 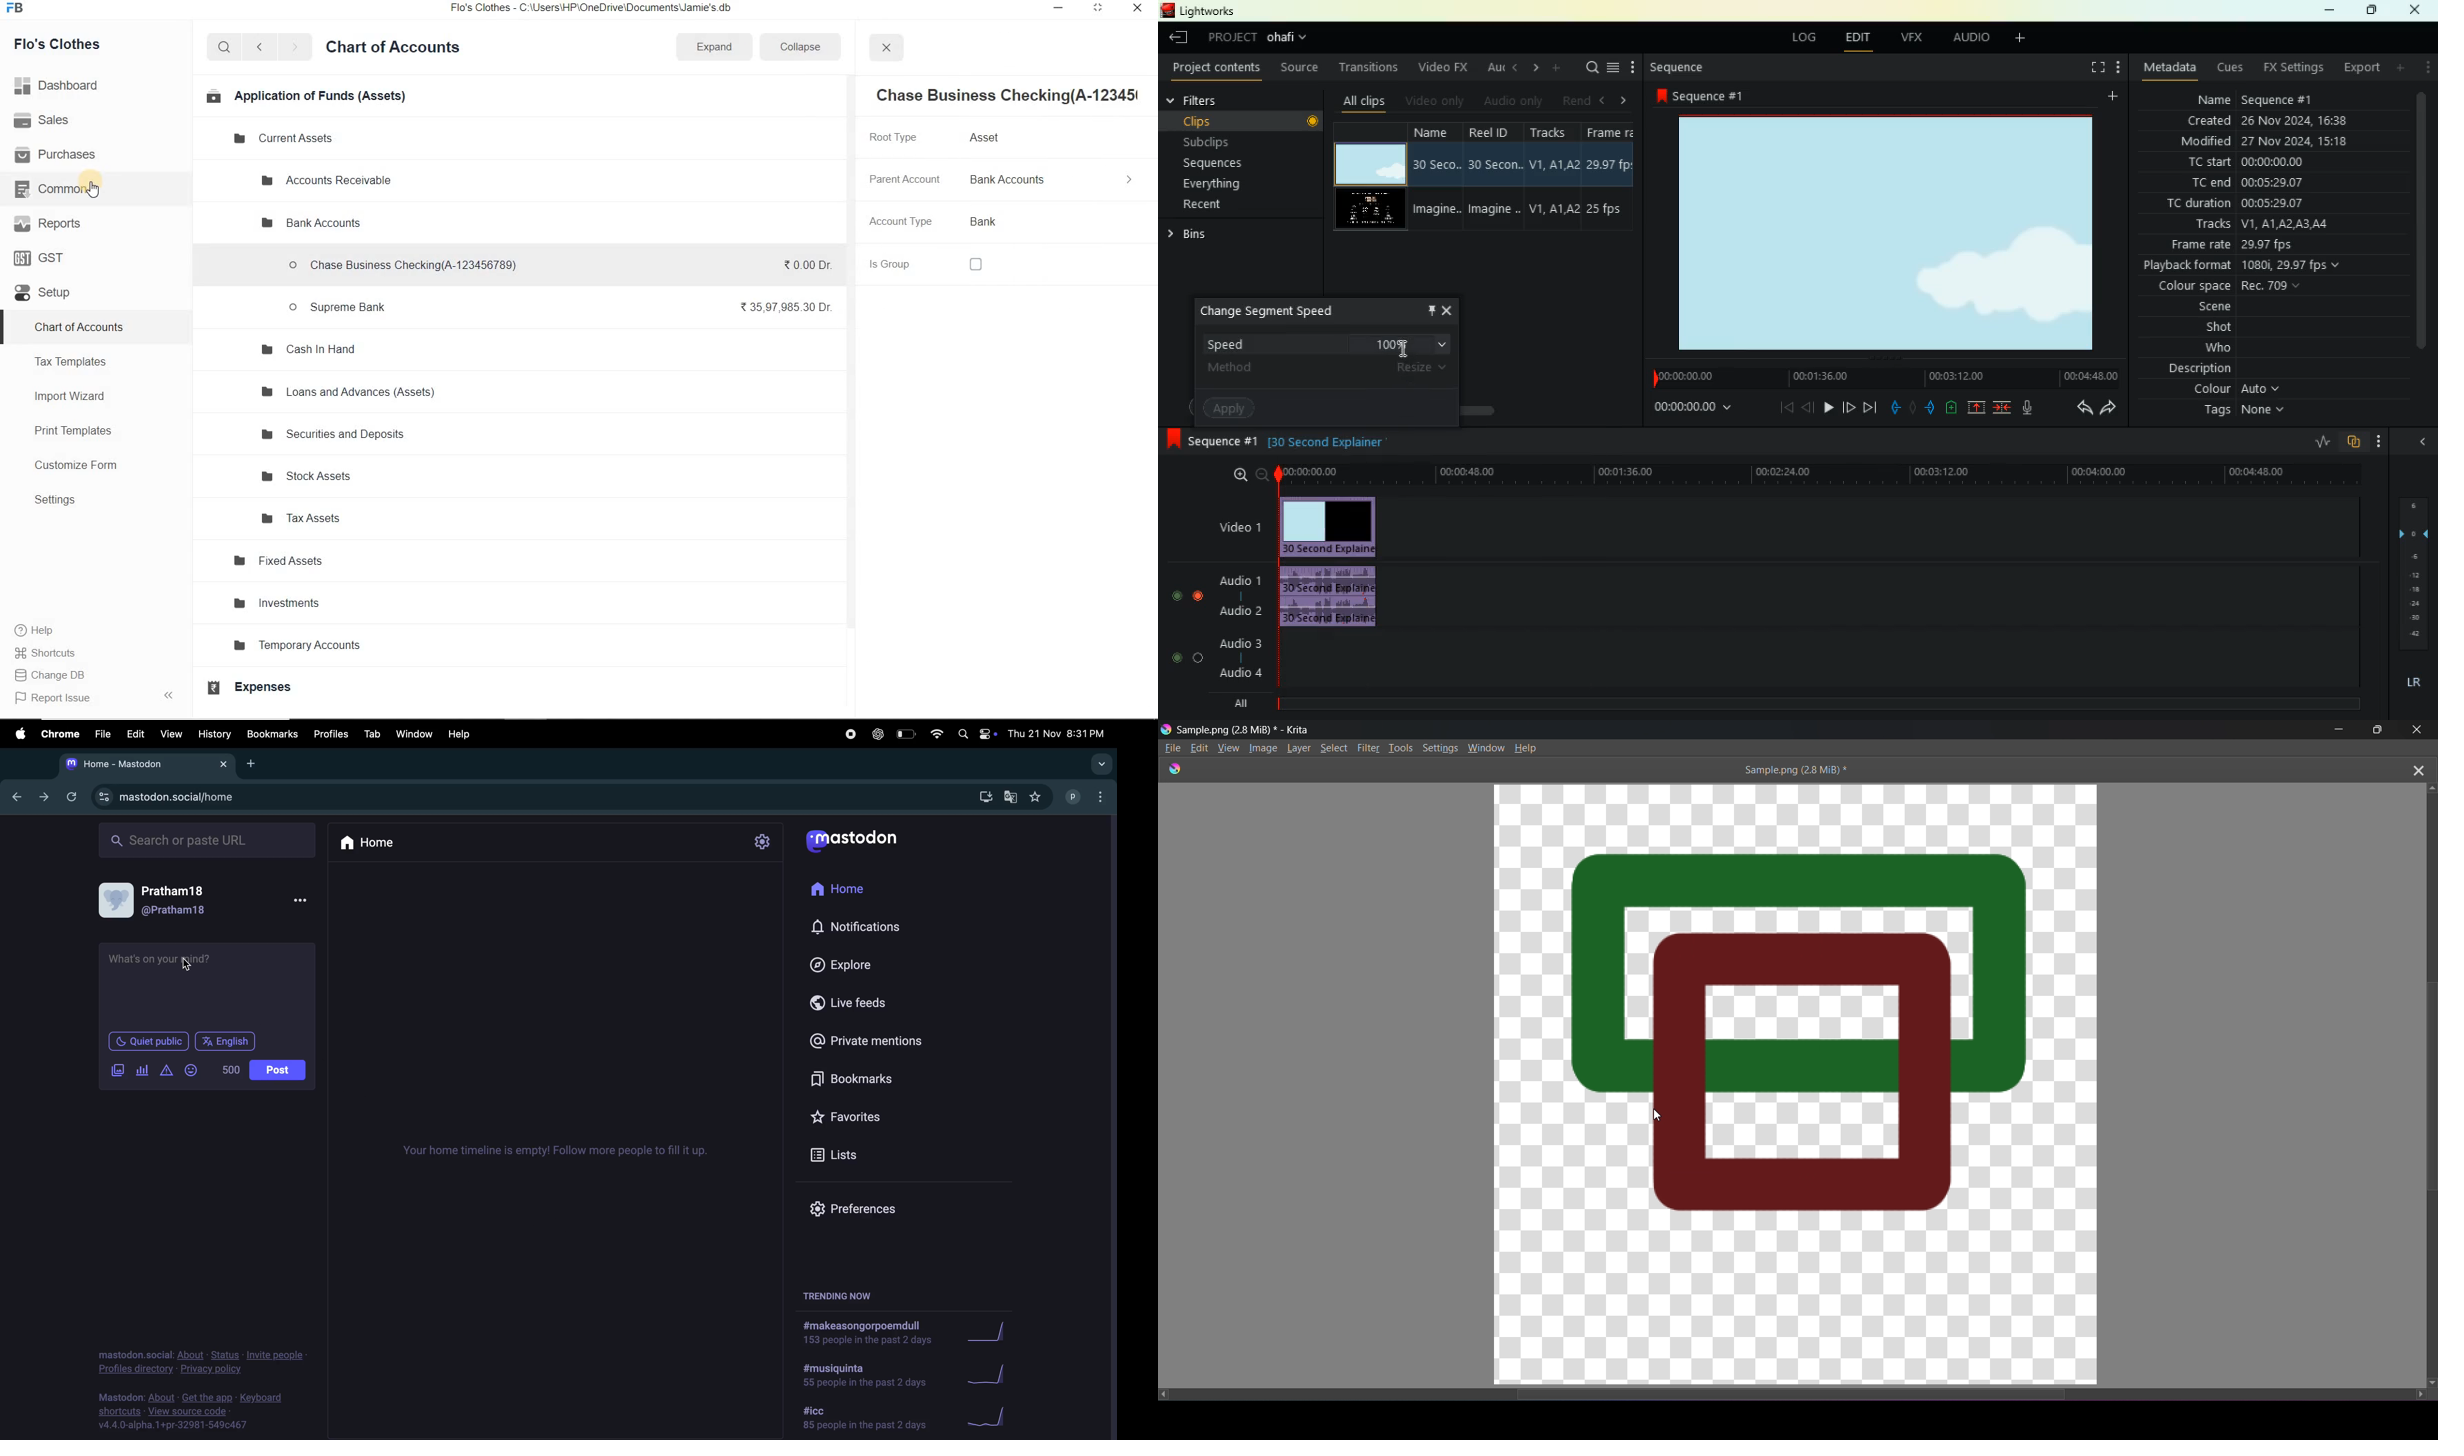 What do you see at coordinates (1219, 204) in the screenshot?
I see `recent` at bounding box center [1219, 204].